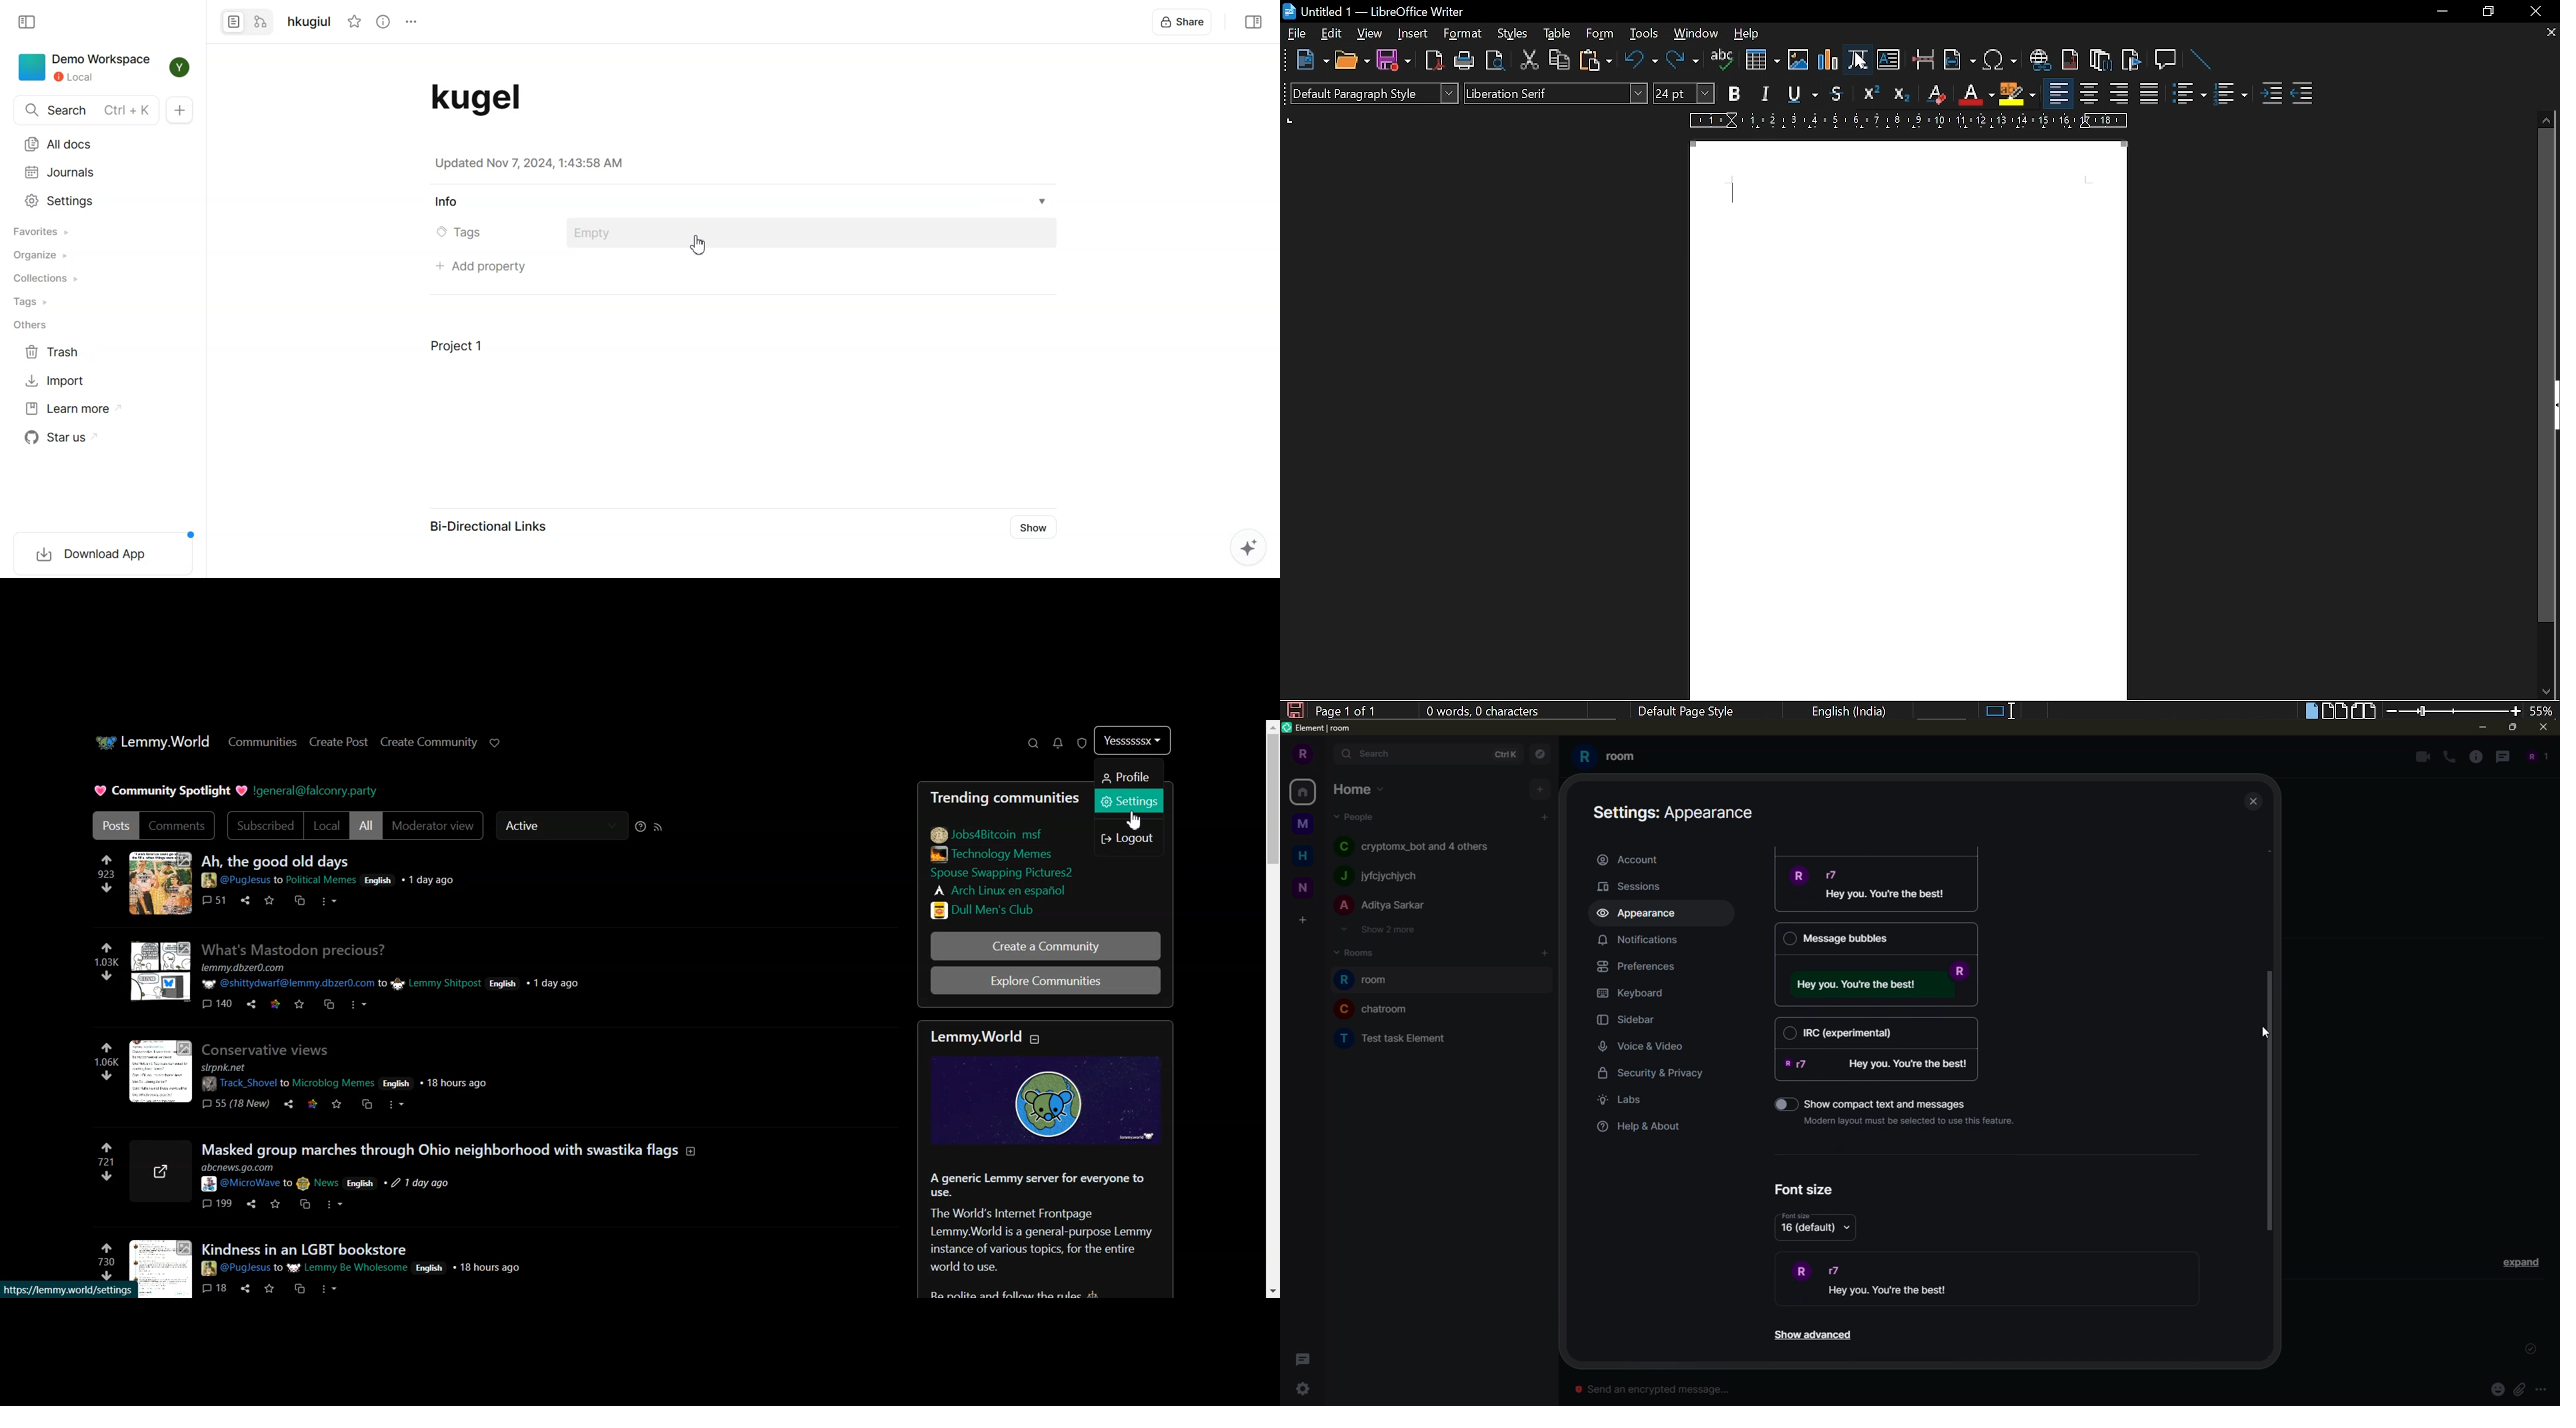  Describe the element at coordinates (1303, 1389) in the screenshot. I see `settings` at that location.